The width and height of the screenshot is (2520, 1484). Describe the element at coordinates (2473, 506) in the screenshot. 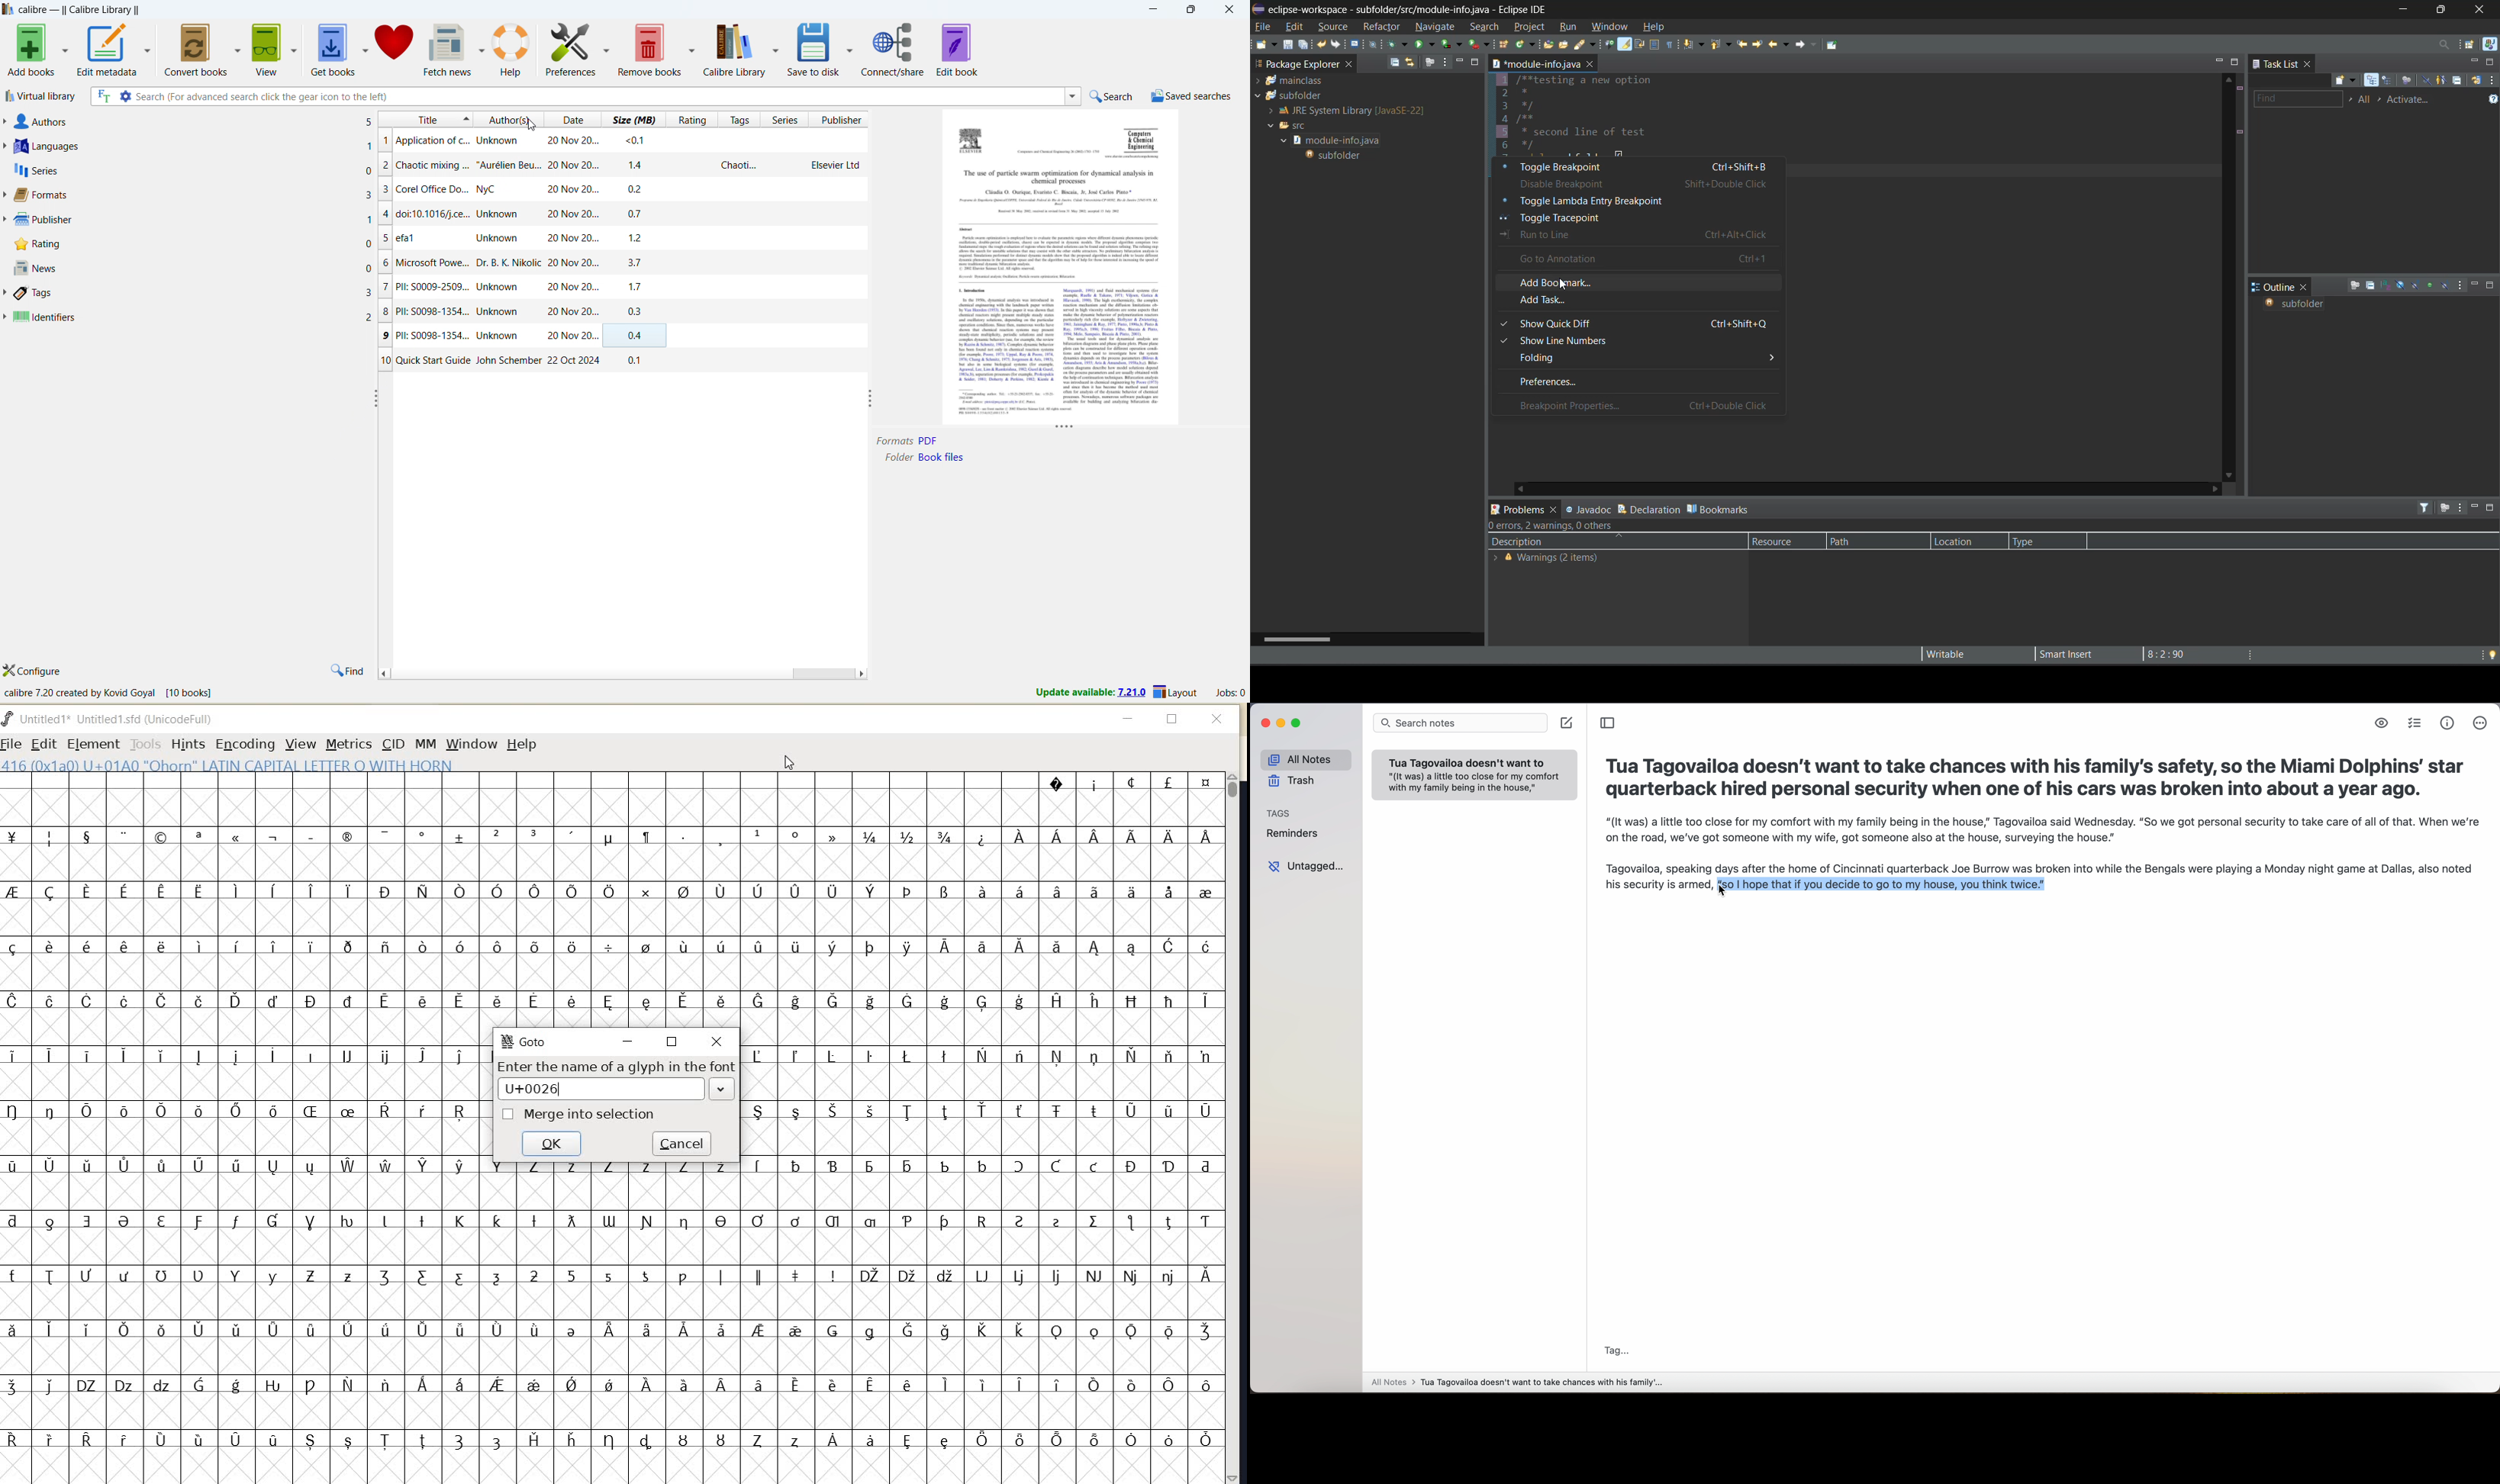

I see `minimize` at that location.